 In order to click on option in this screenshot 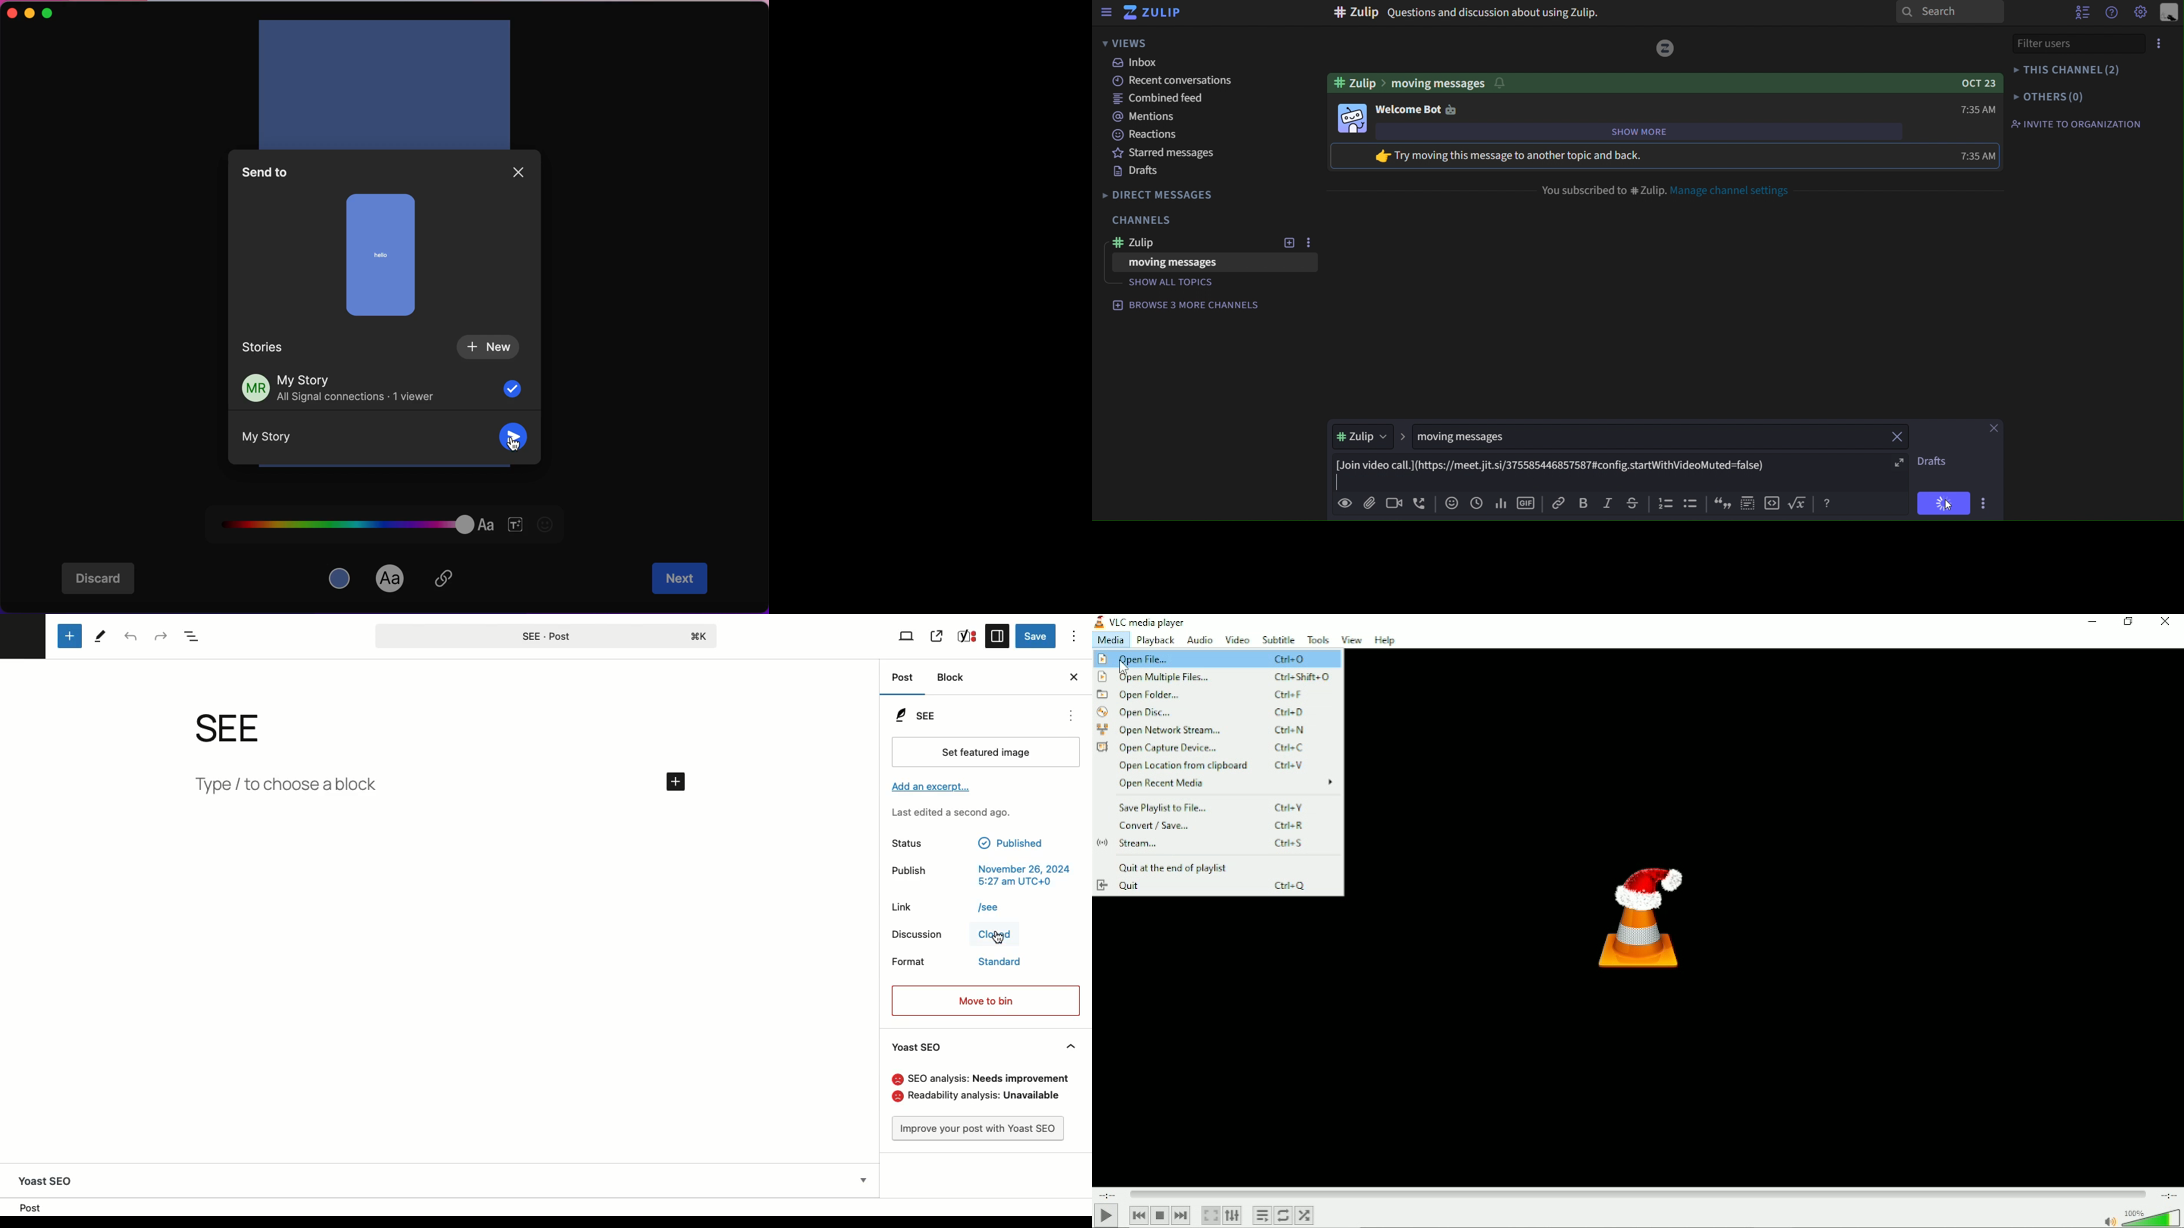, I will do `click(1306, 244)`.